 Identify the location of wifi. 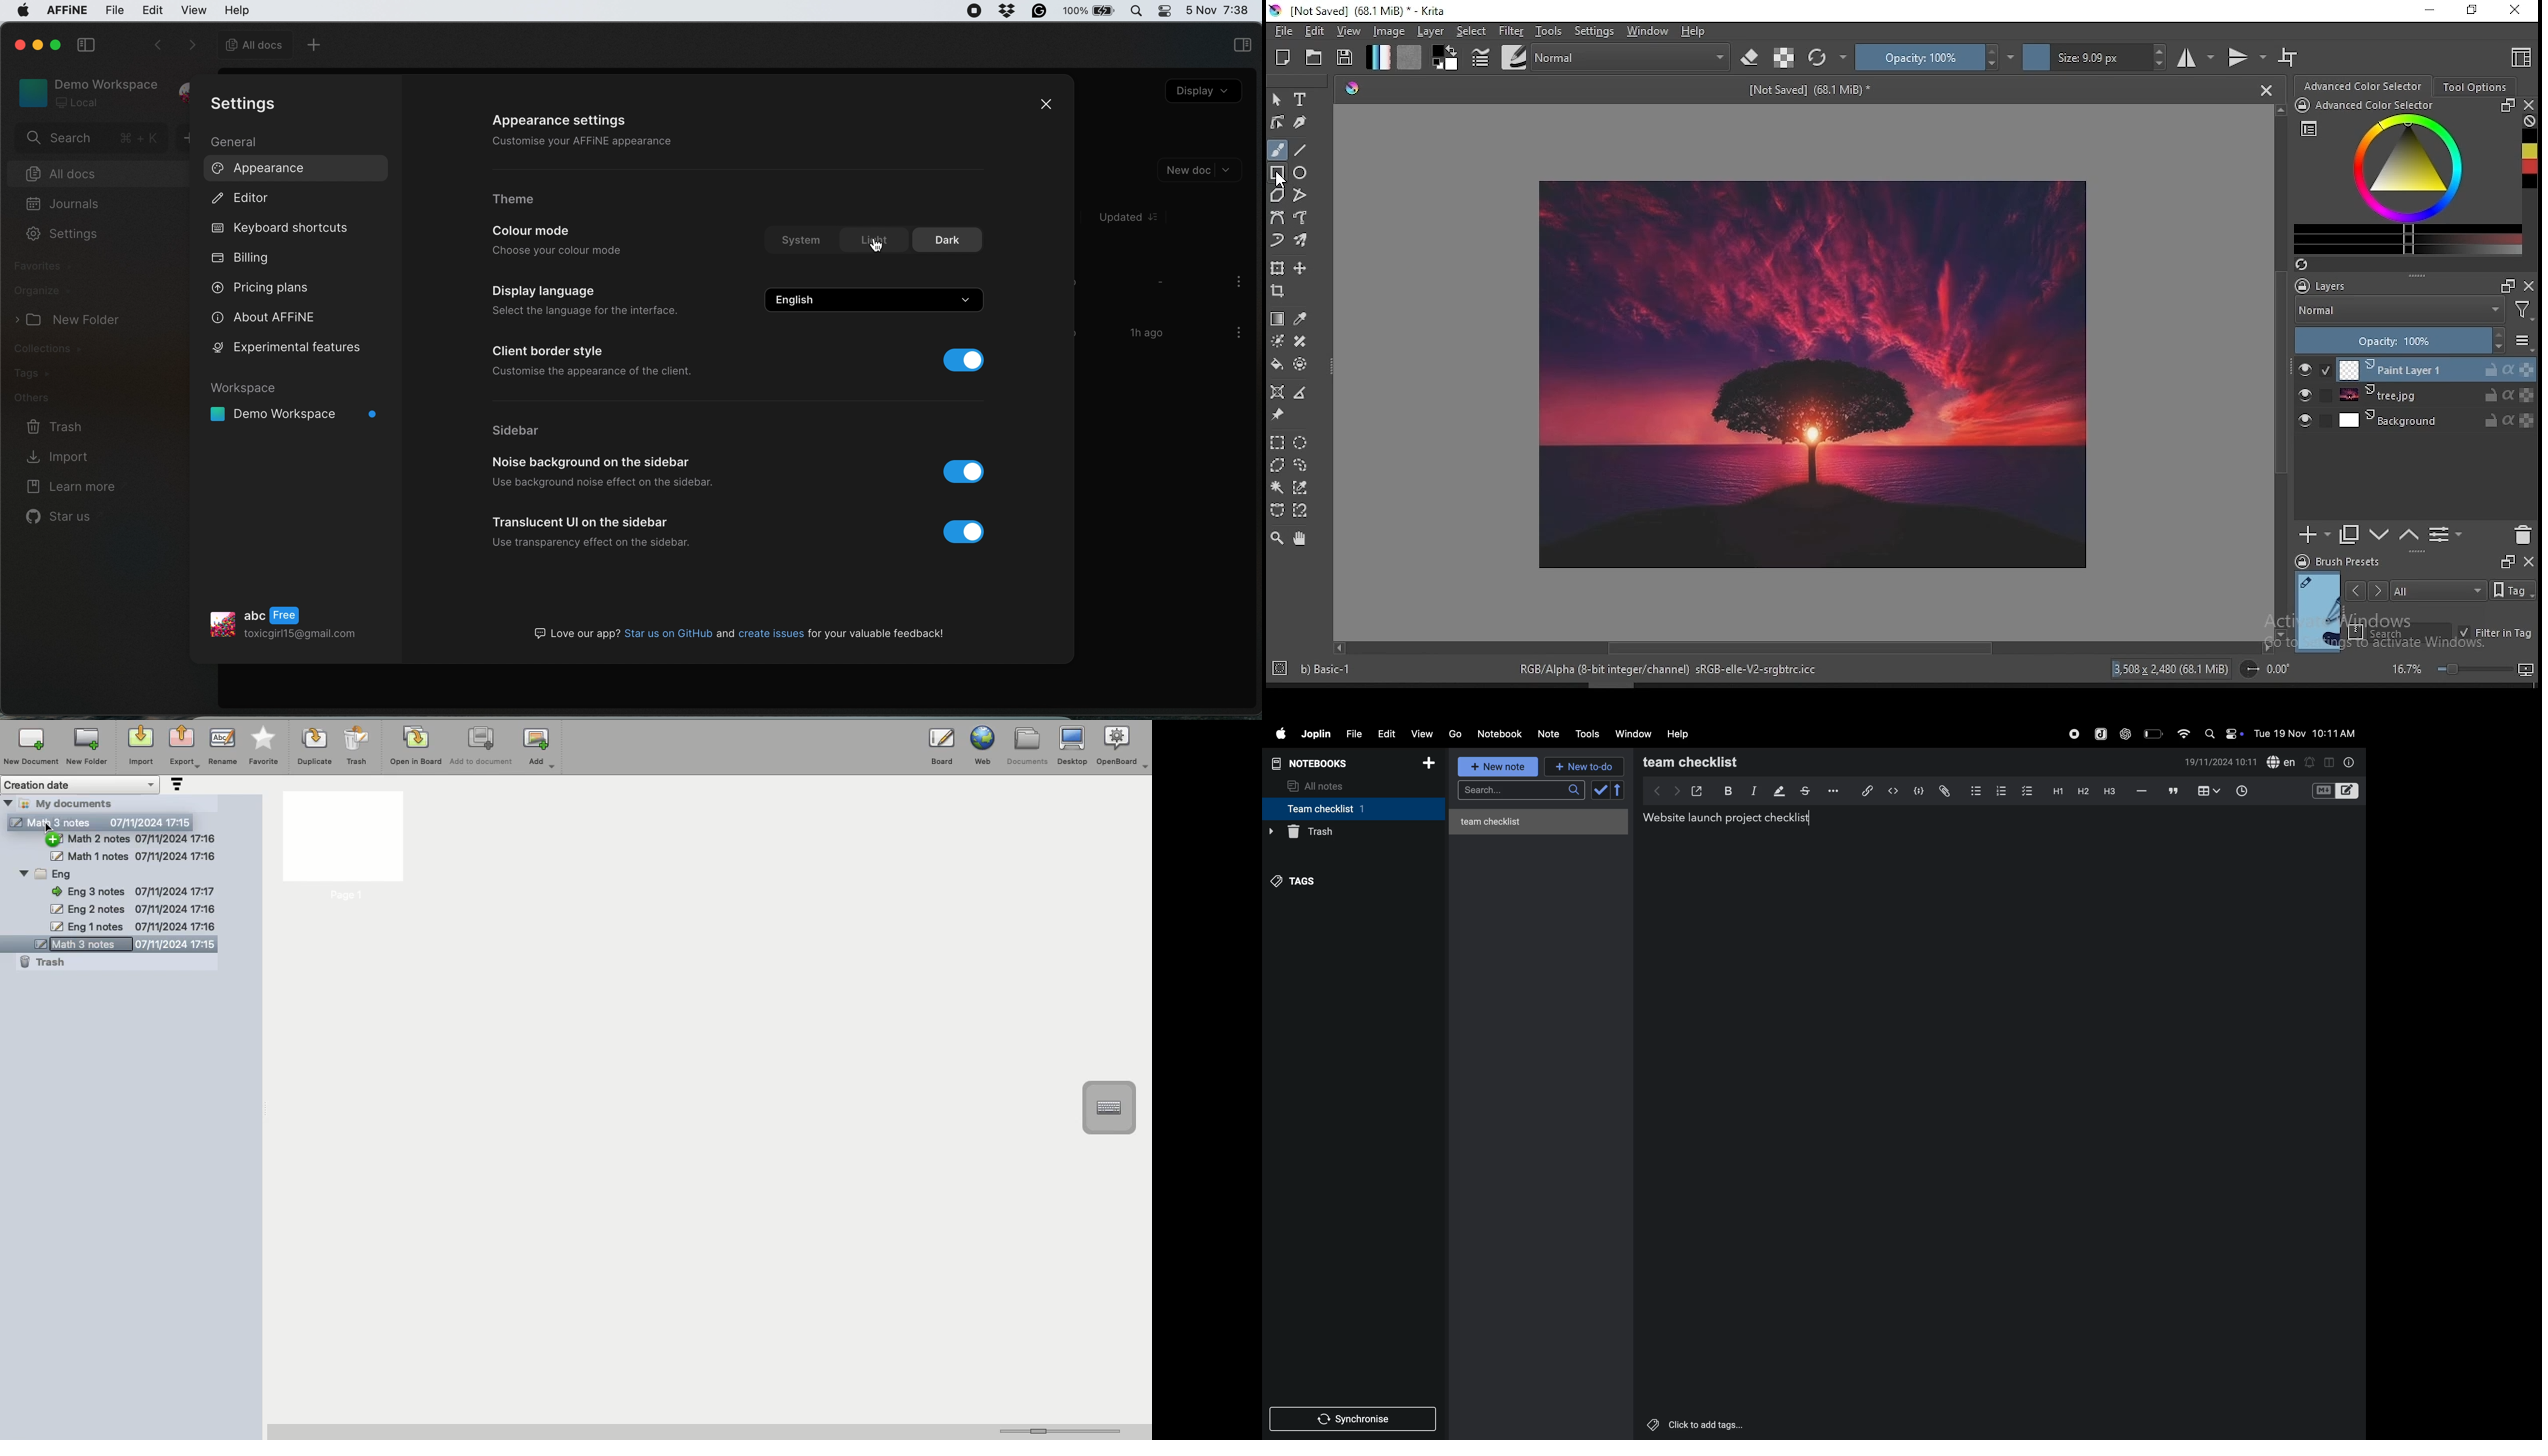
(2181, 733).